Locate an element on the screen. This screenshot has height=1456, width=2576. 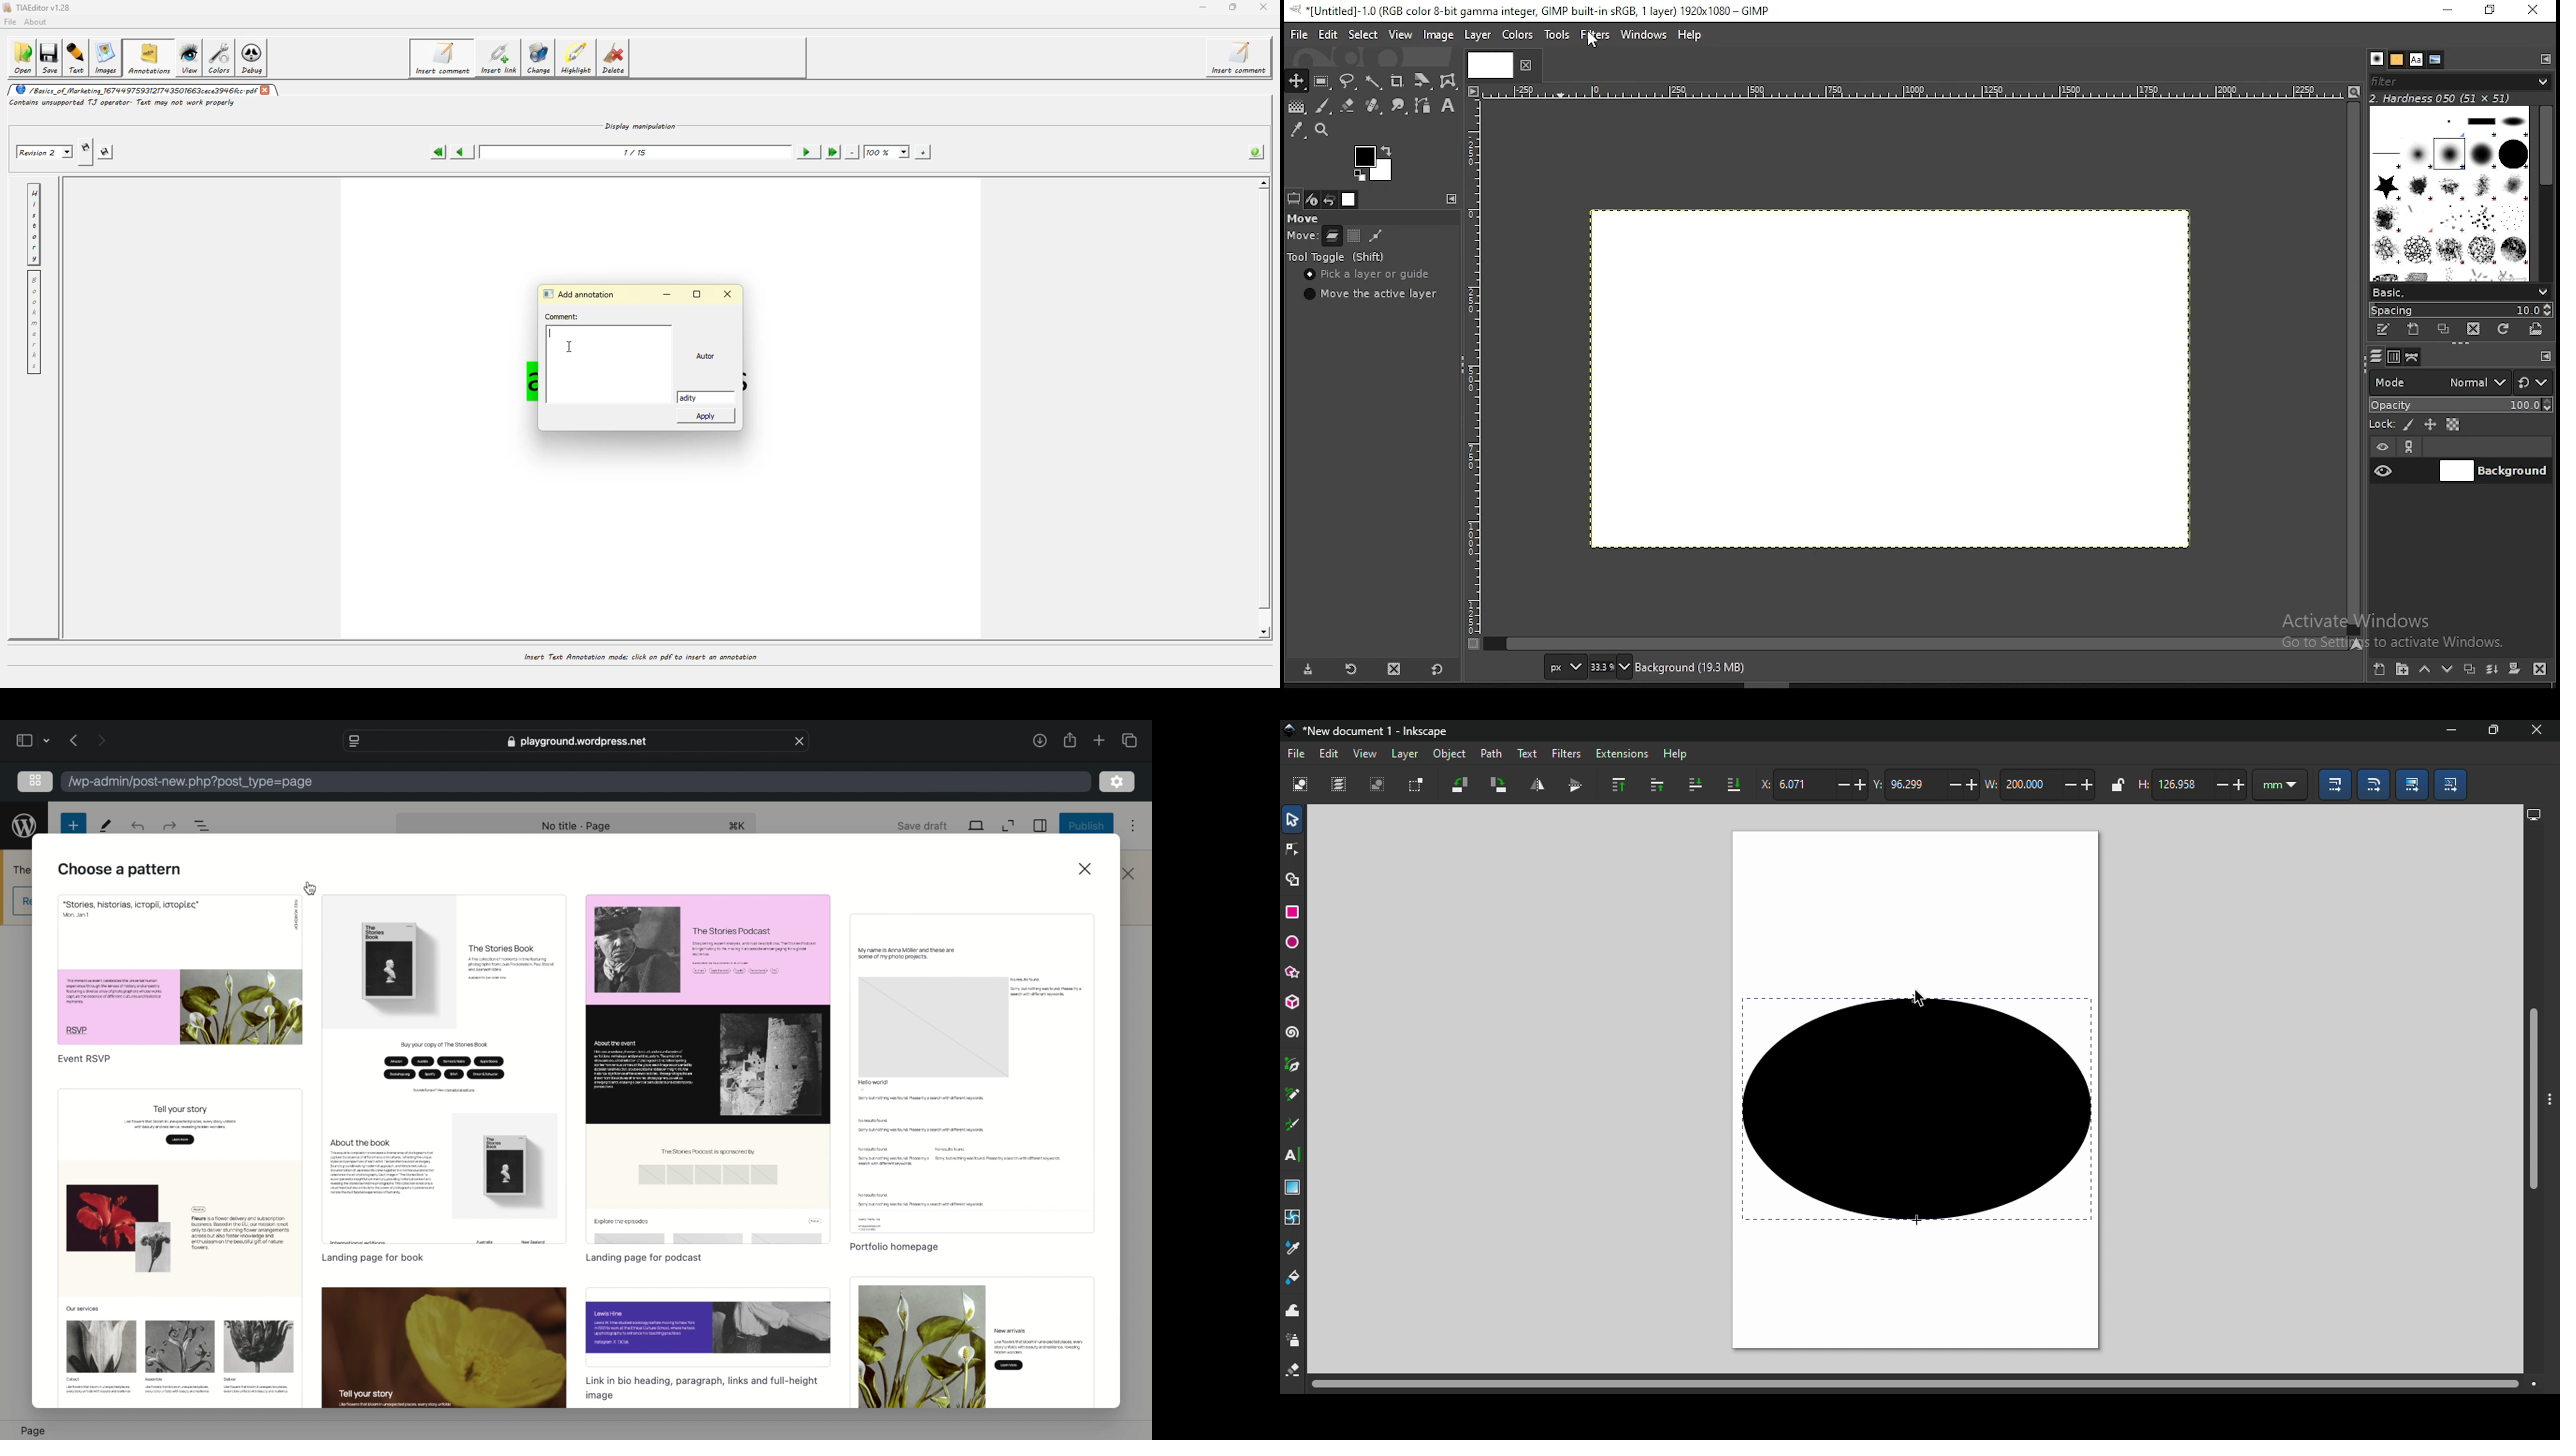
When scaling rectangles, scale the radii of rounded corners is located at coordinates (2372, 783).